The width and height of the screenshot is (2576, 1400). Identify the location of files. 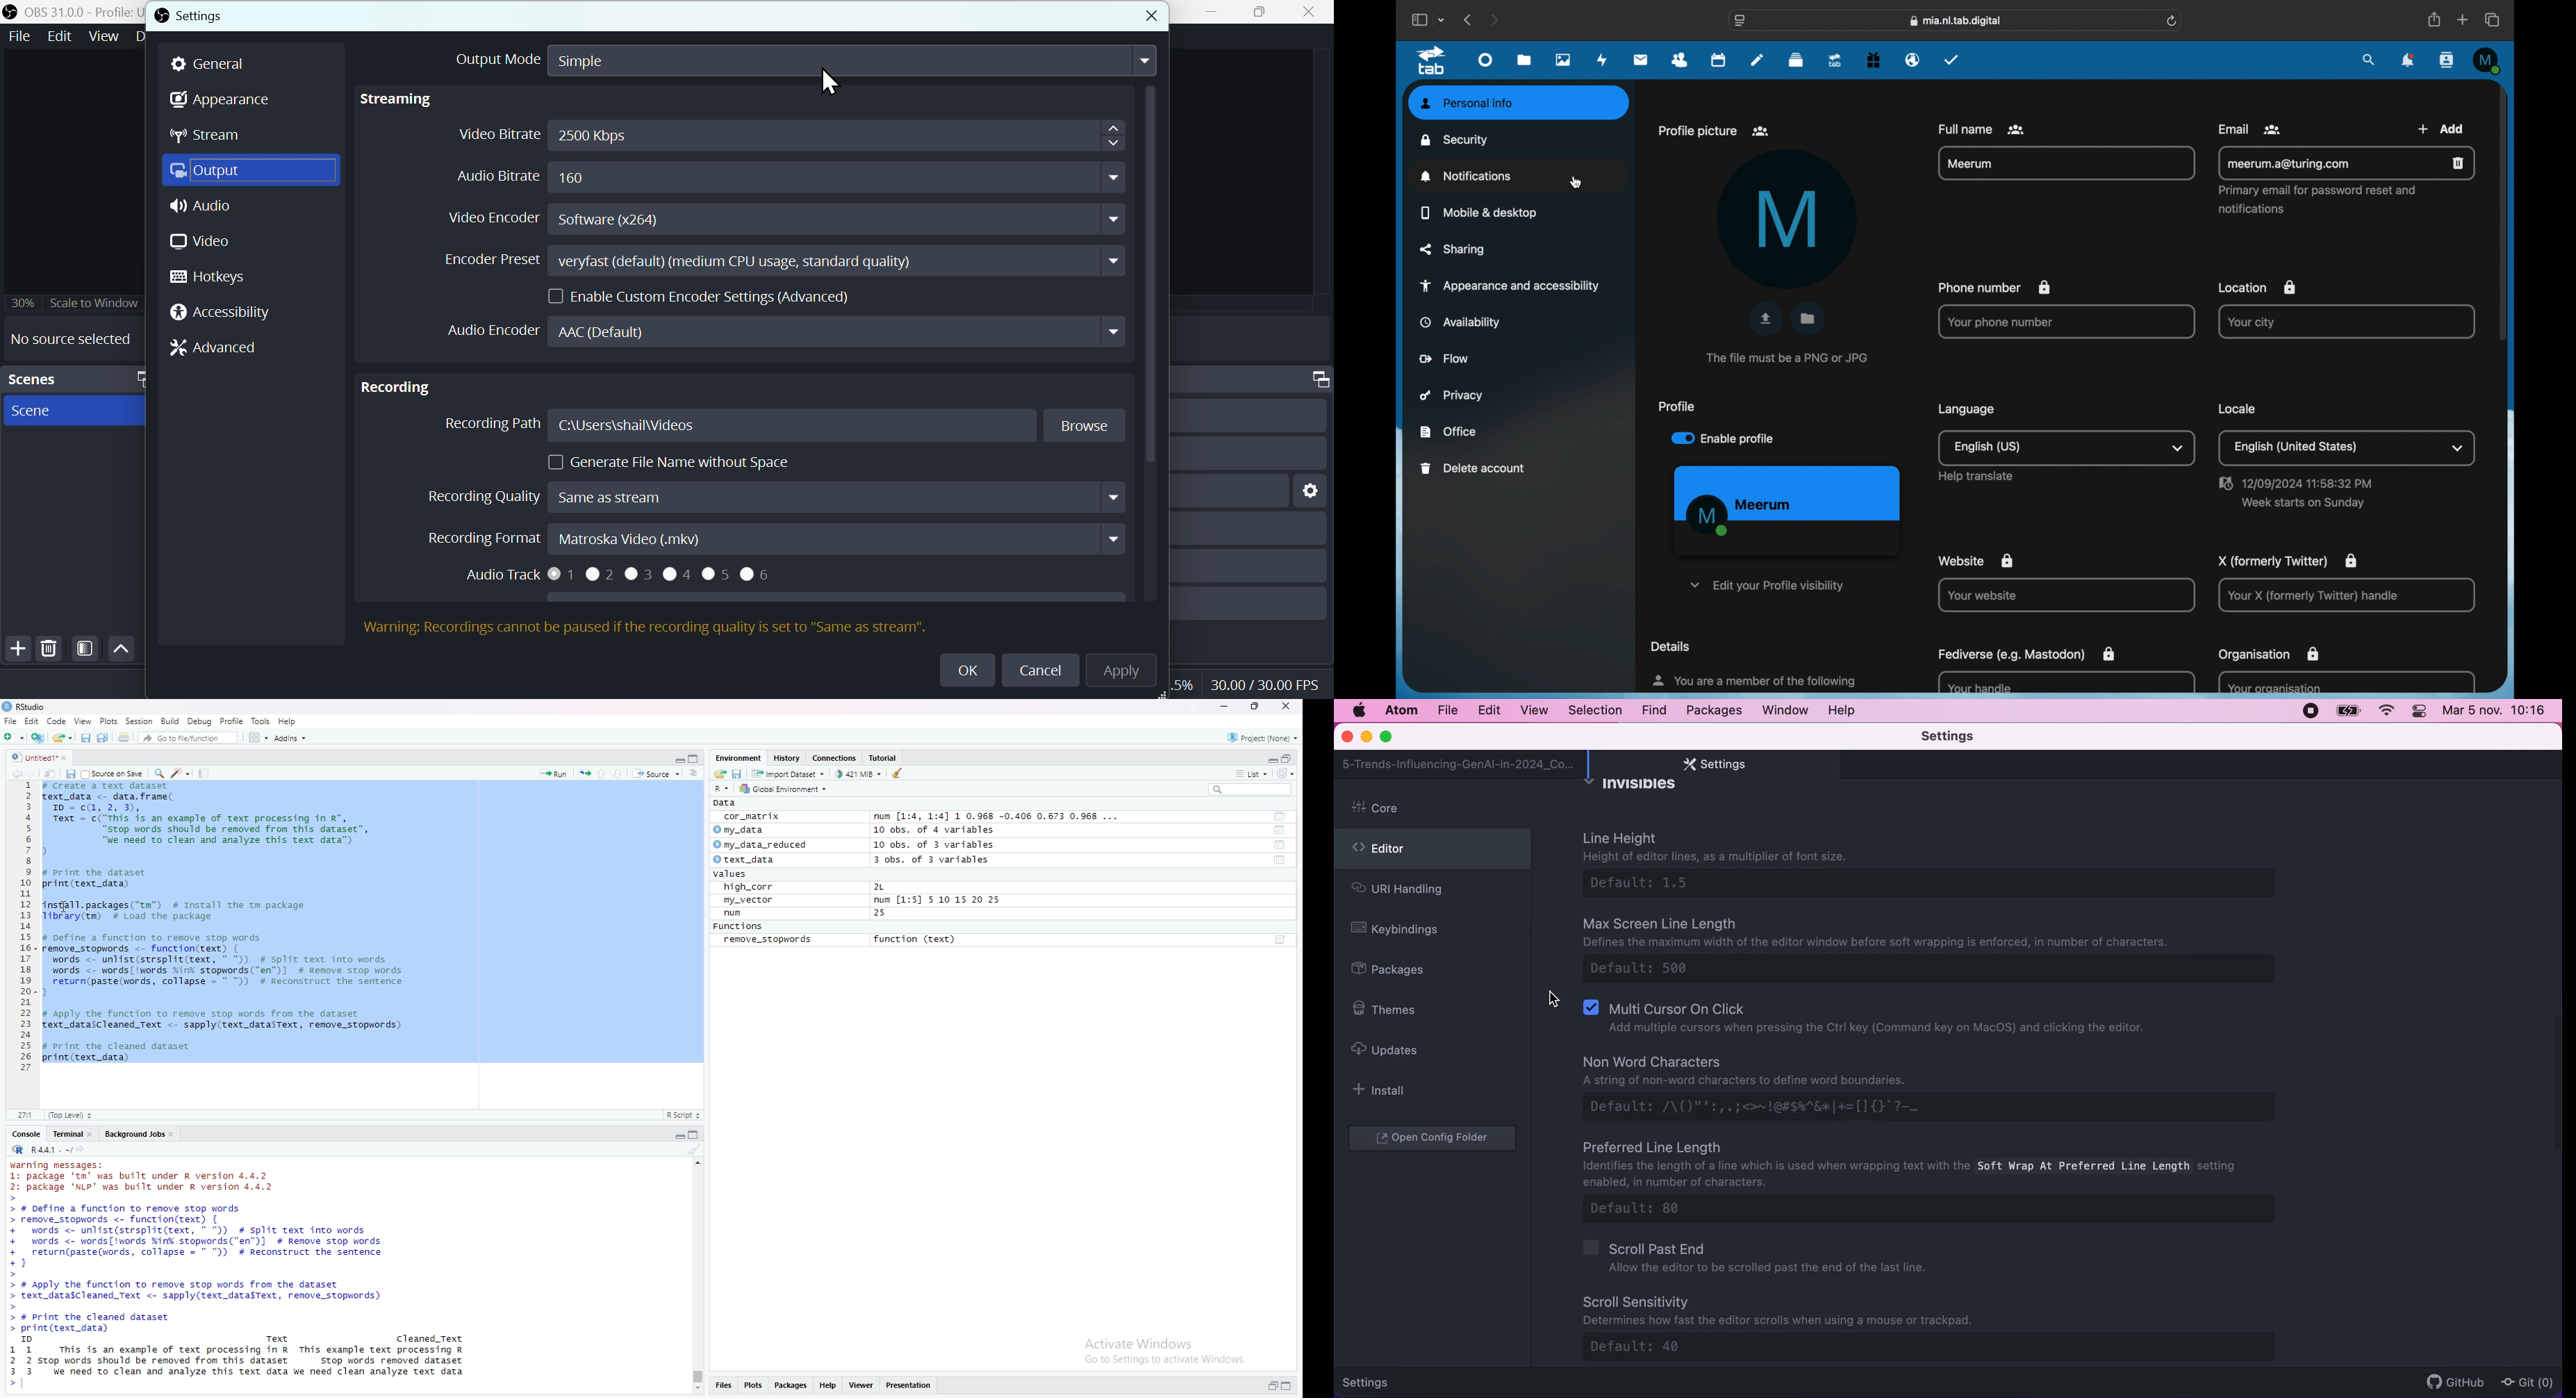
(724, 1386).